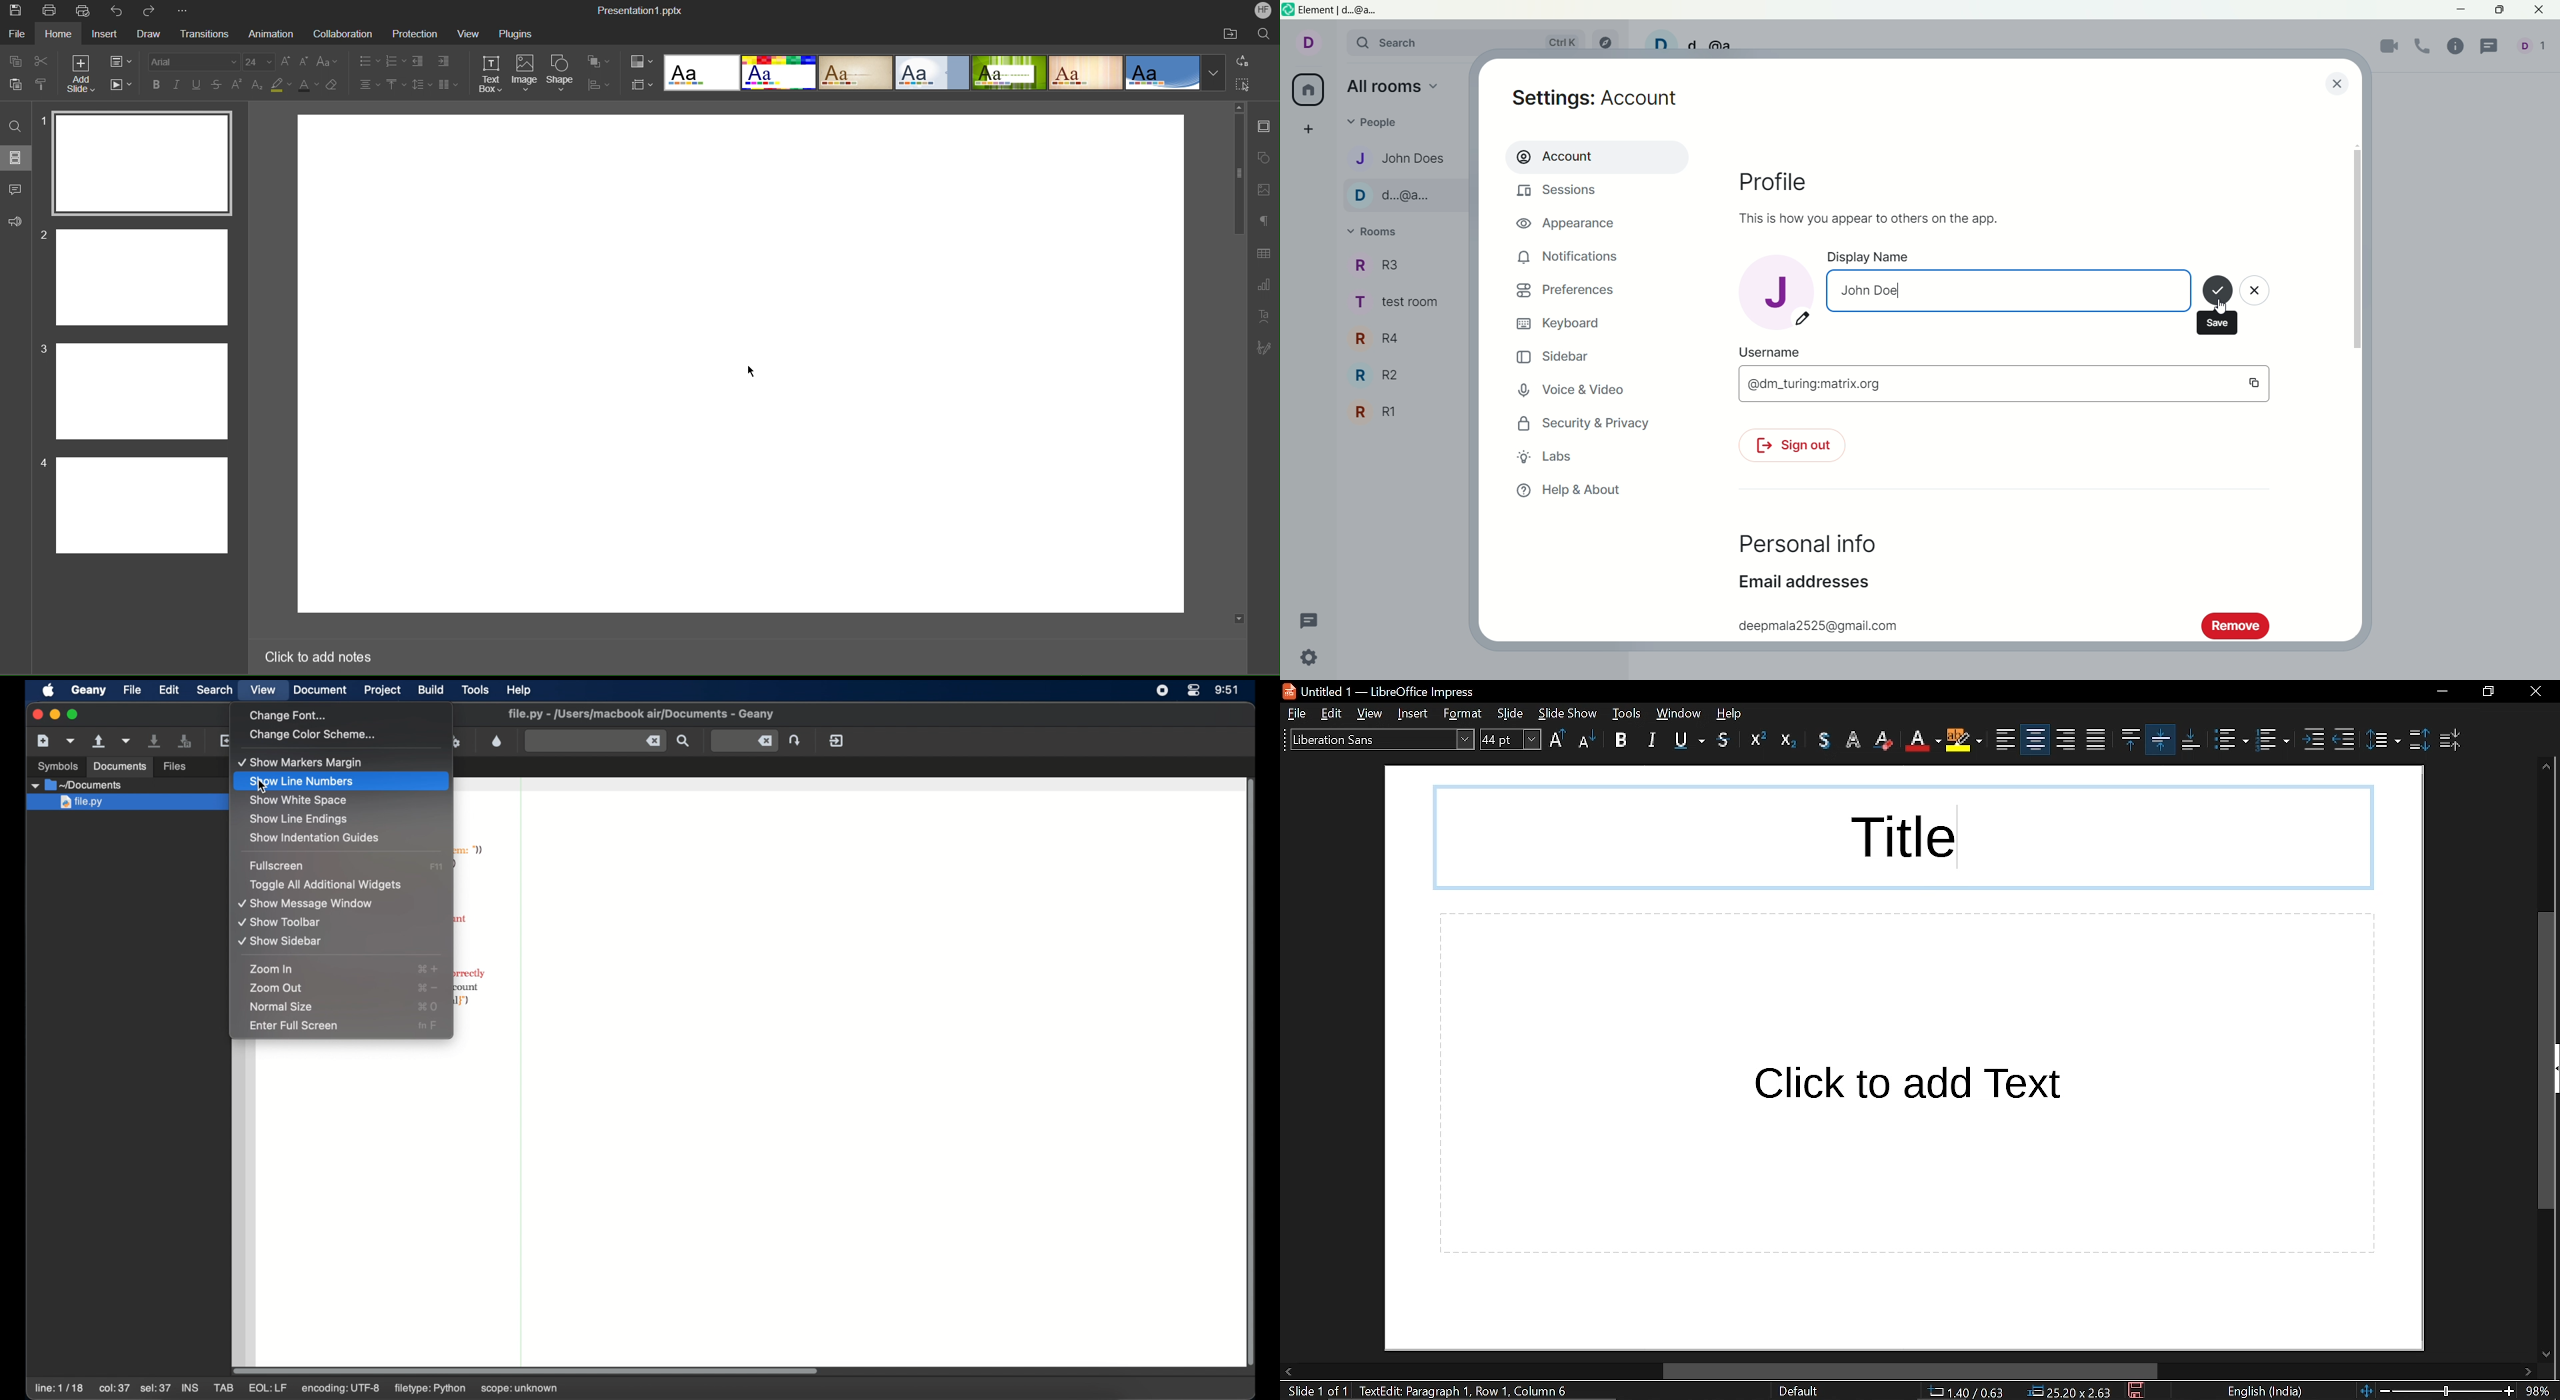 The width and height of the screenshot is (2576, 1400). Describe the element at coordinates (60, 34) in the screenshot. I see `Home` at that location.